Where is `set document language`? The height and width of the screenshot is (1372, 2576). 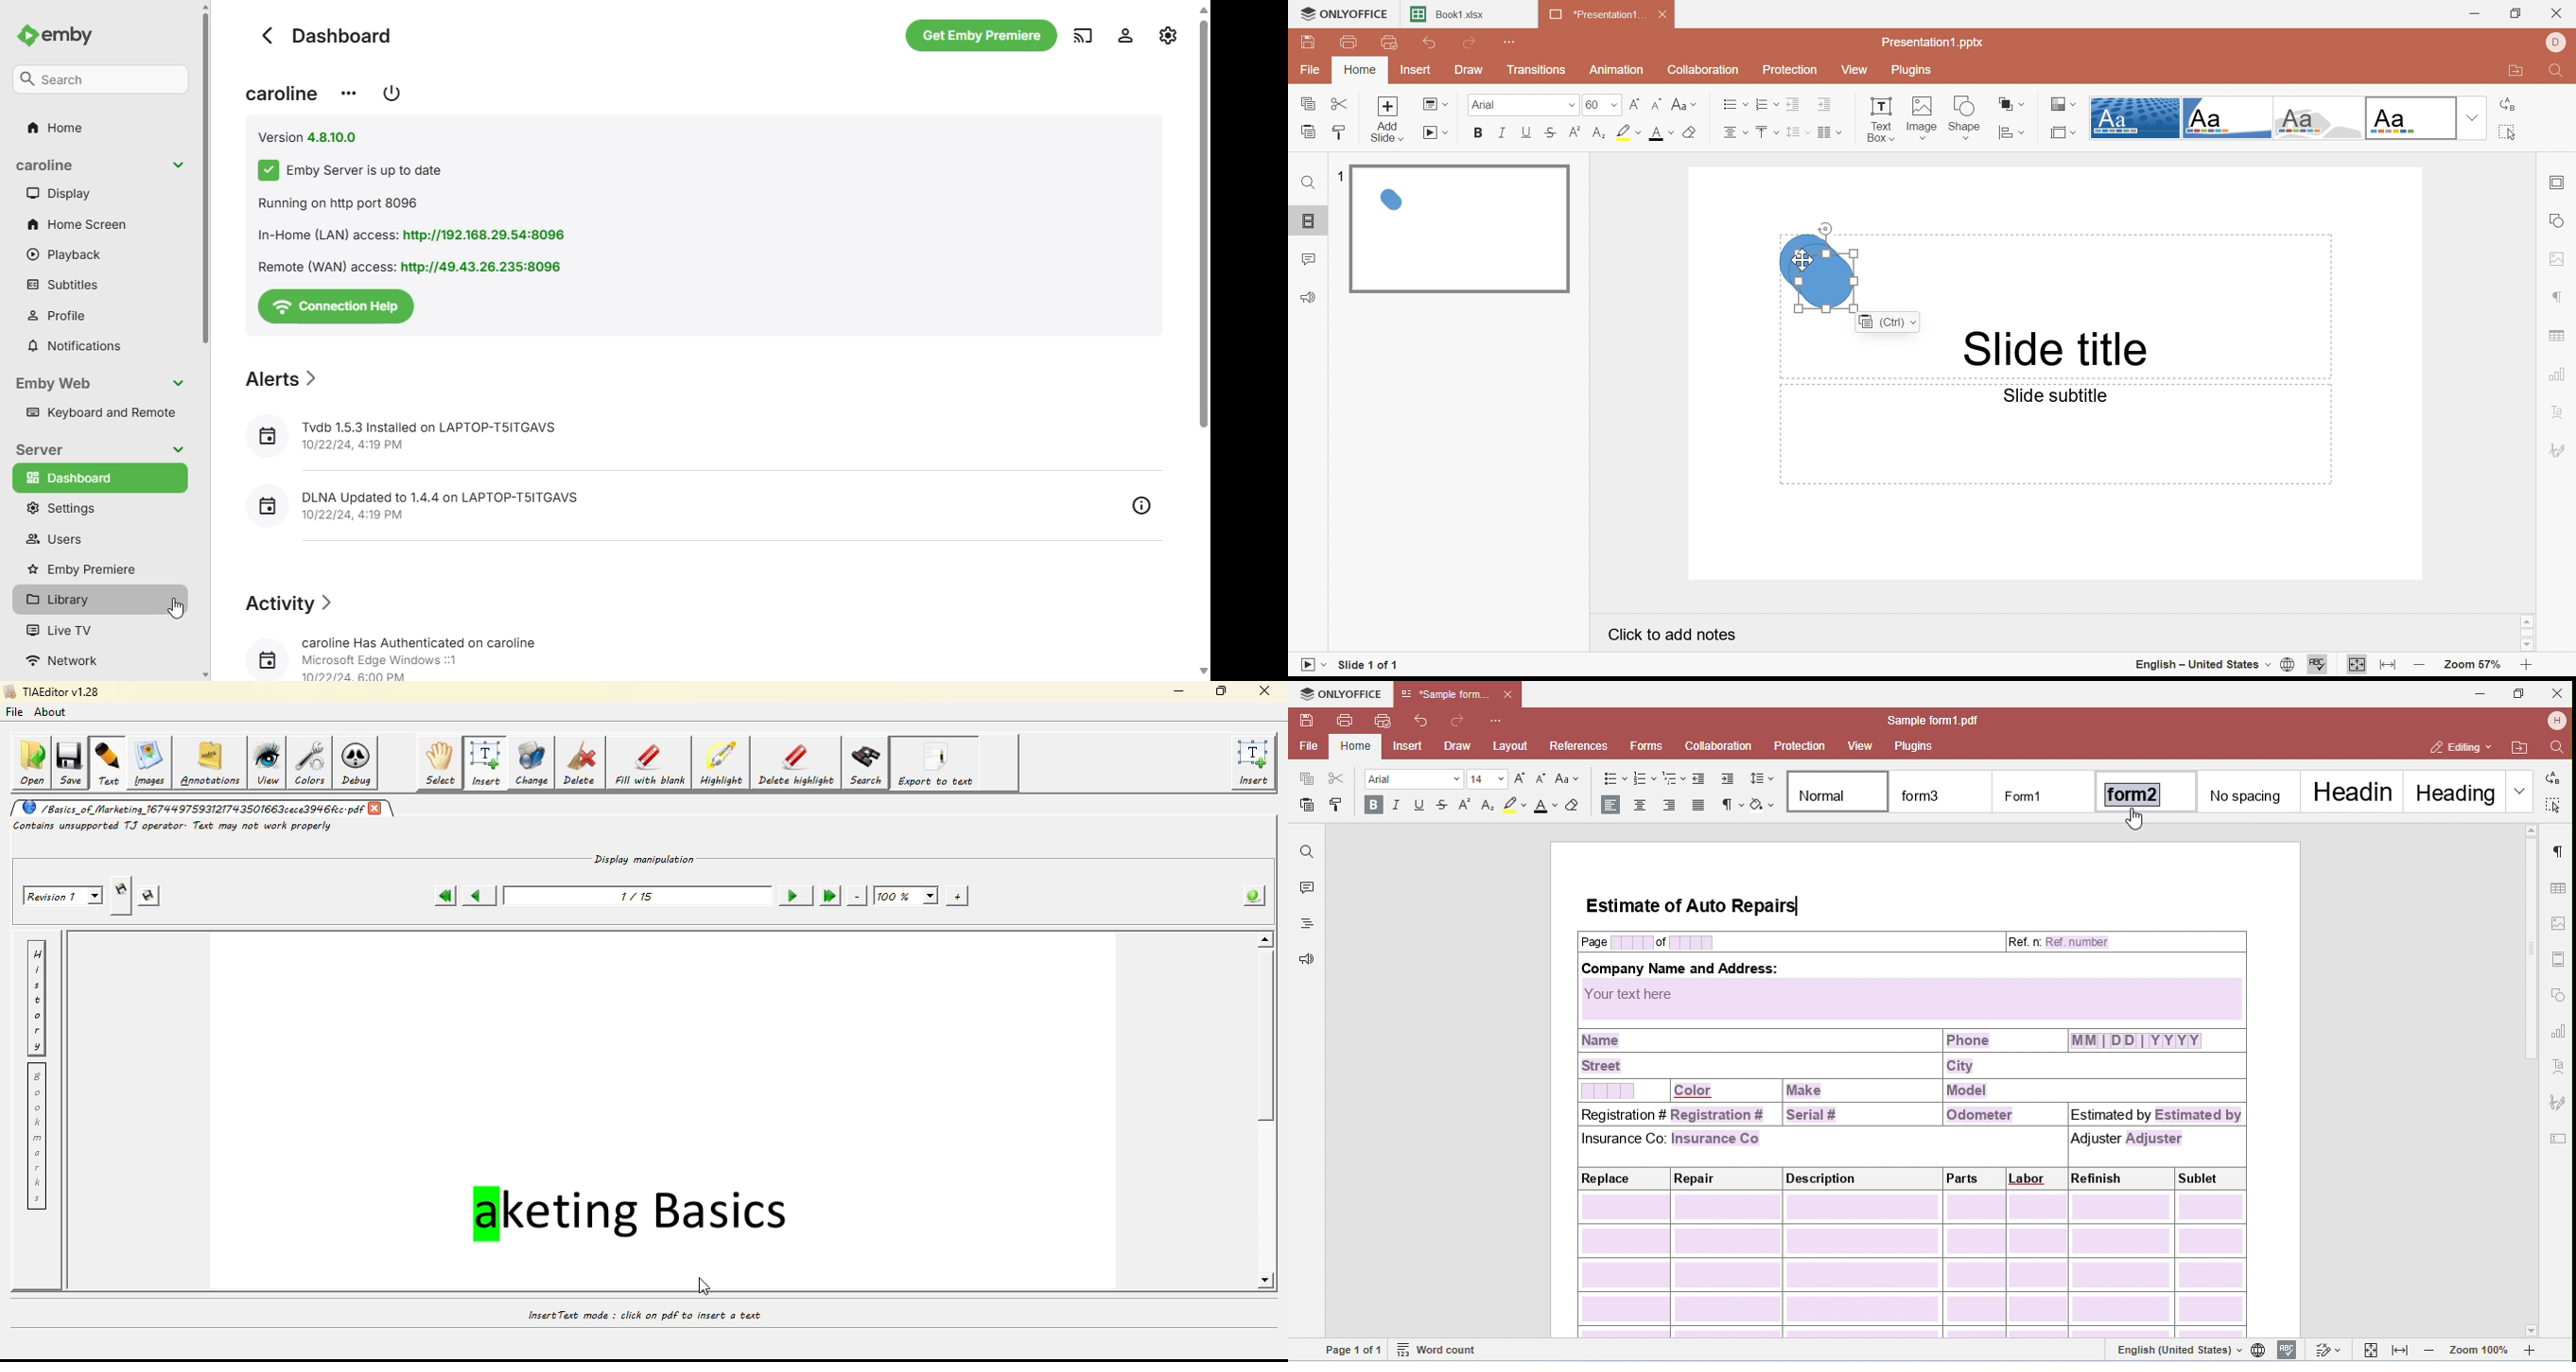 set document language is located at coordinates (2260, 1350).